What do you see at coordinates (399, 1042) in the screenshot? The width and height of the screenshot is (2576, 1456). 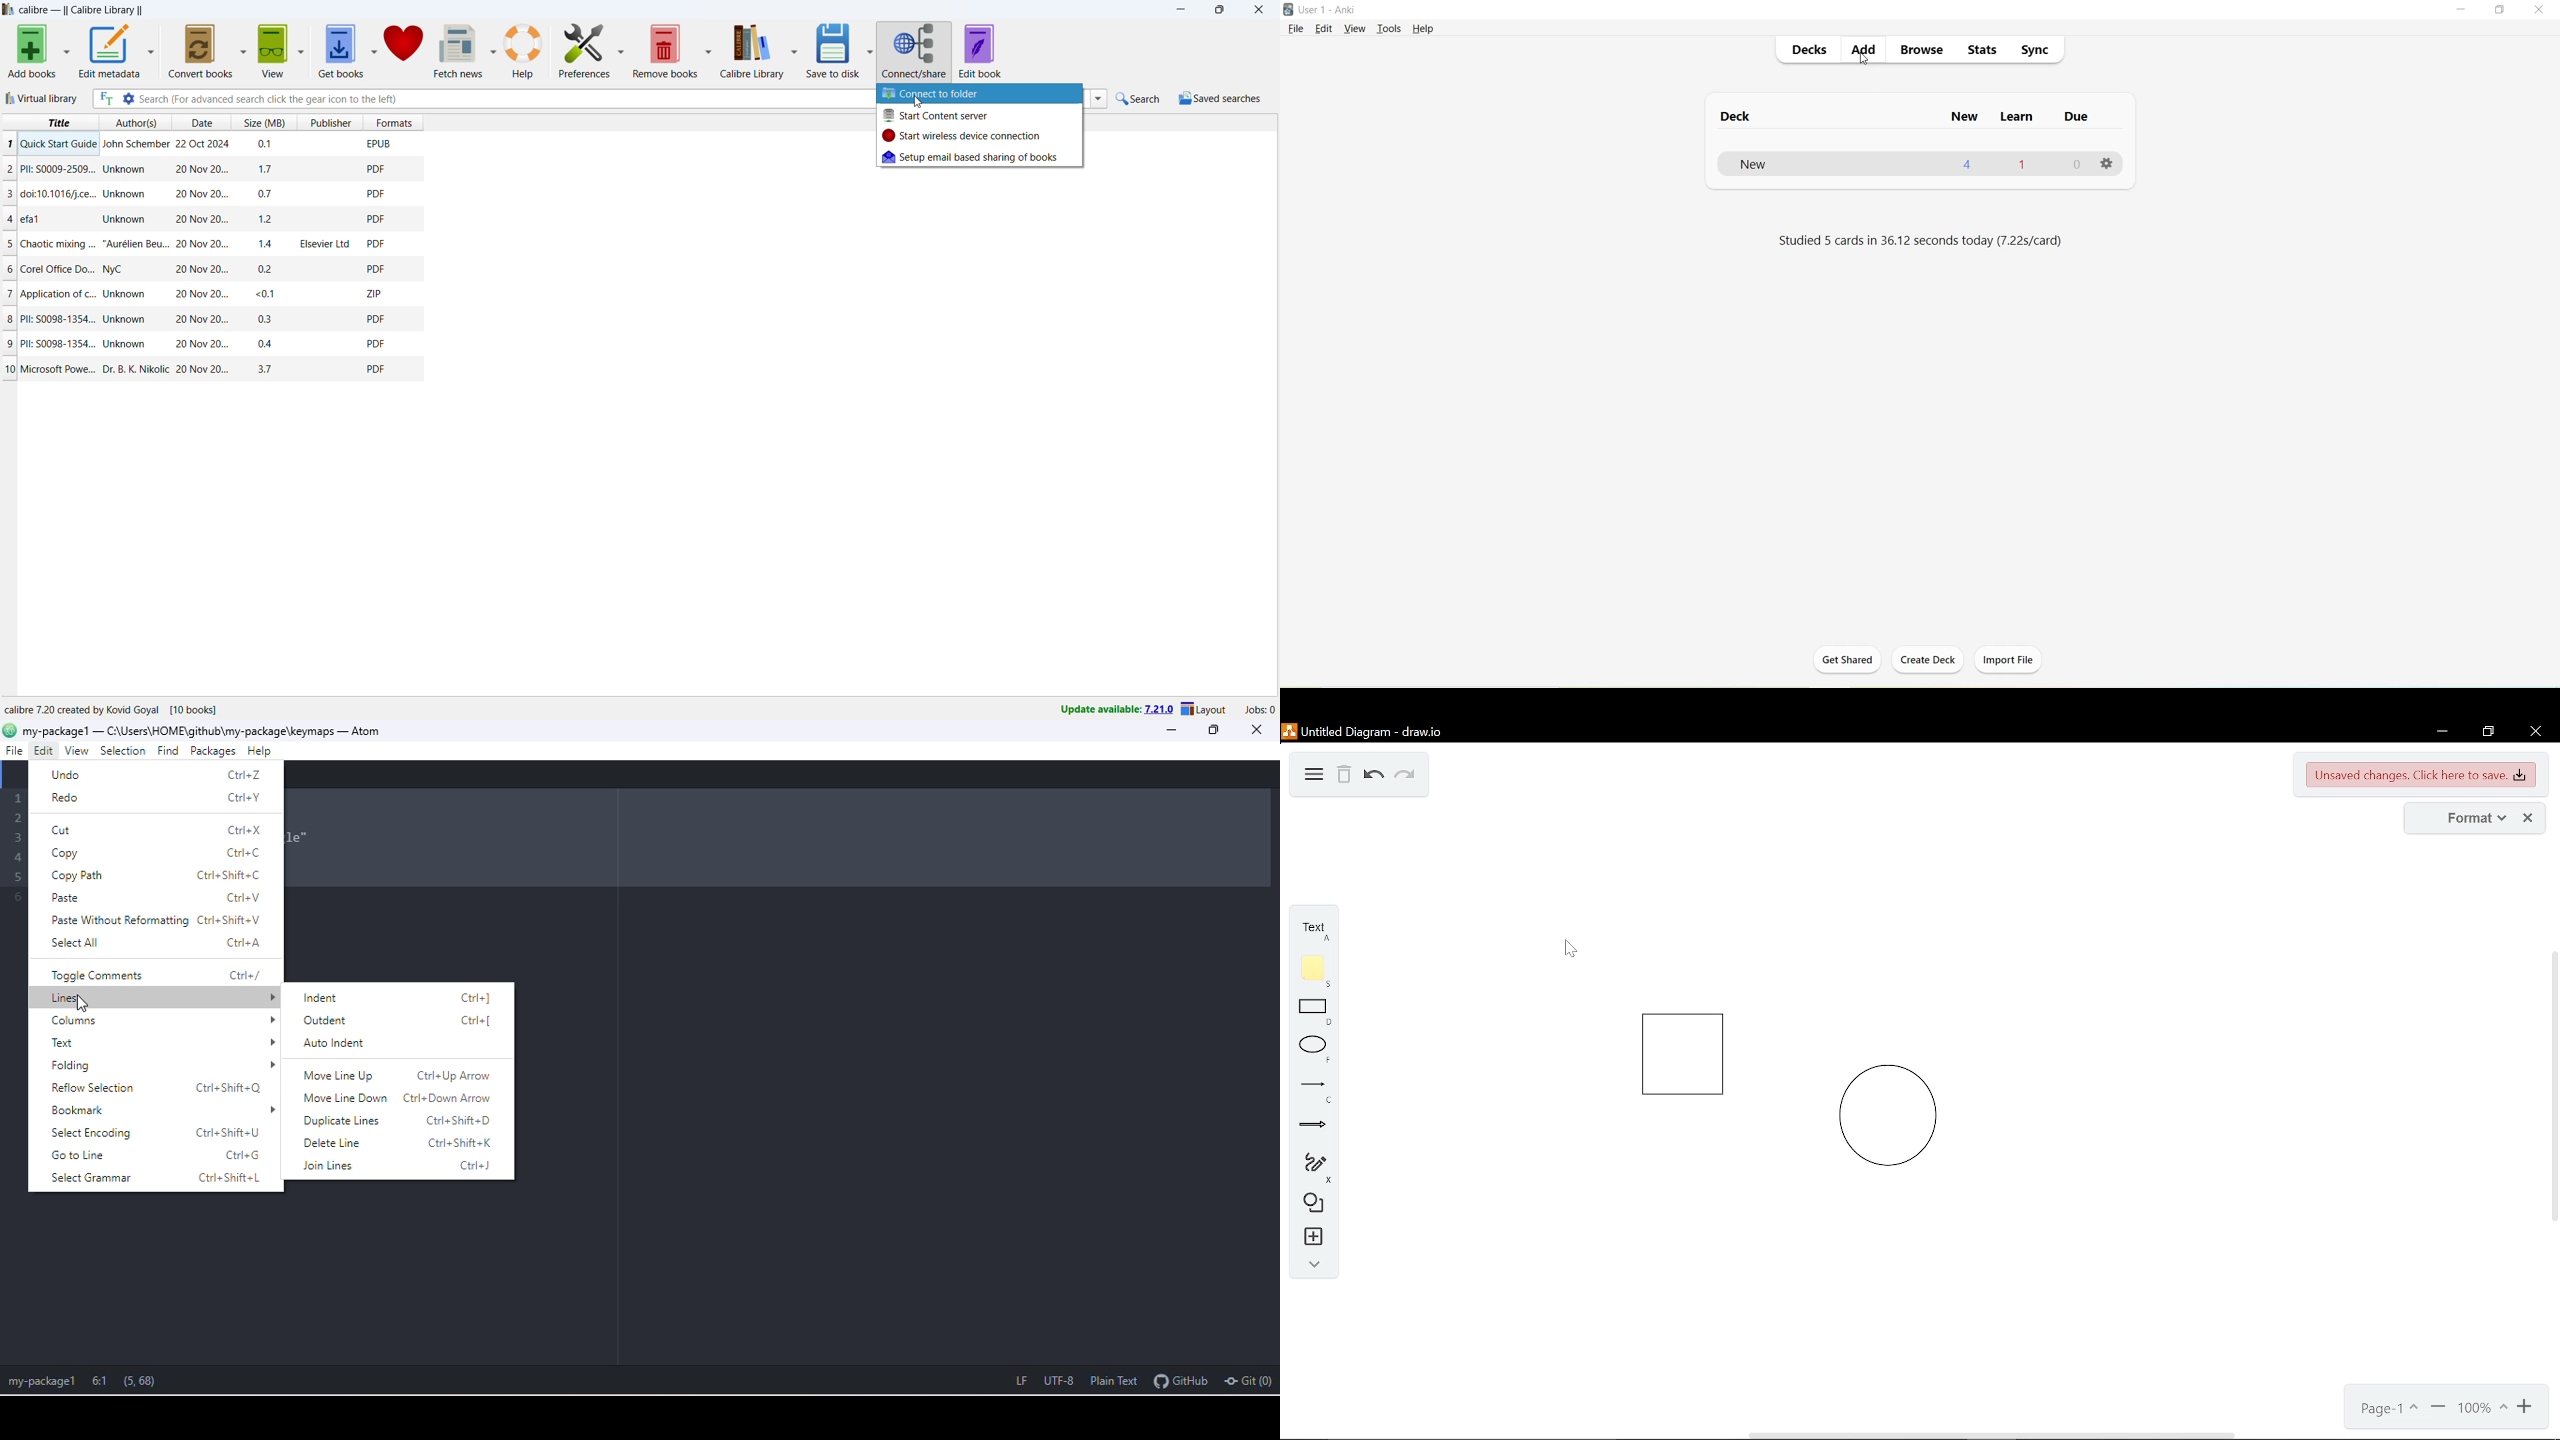 I see `auto indent` at bounding box center [399, 1042].